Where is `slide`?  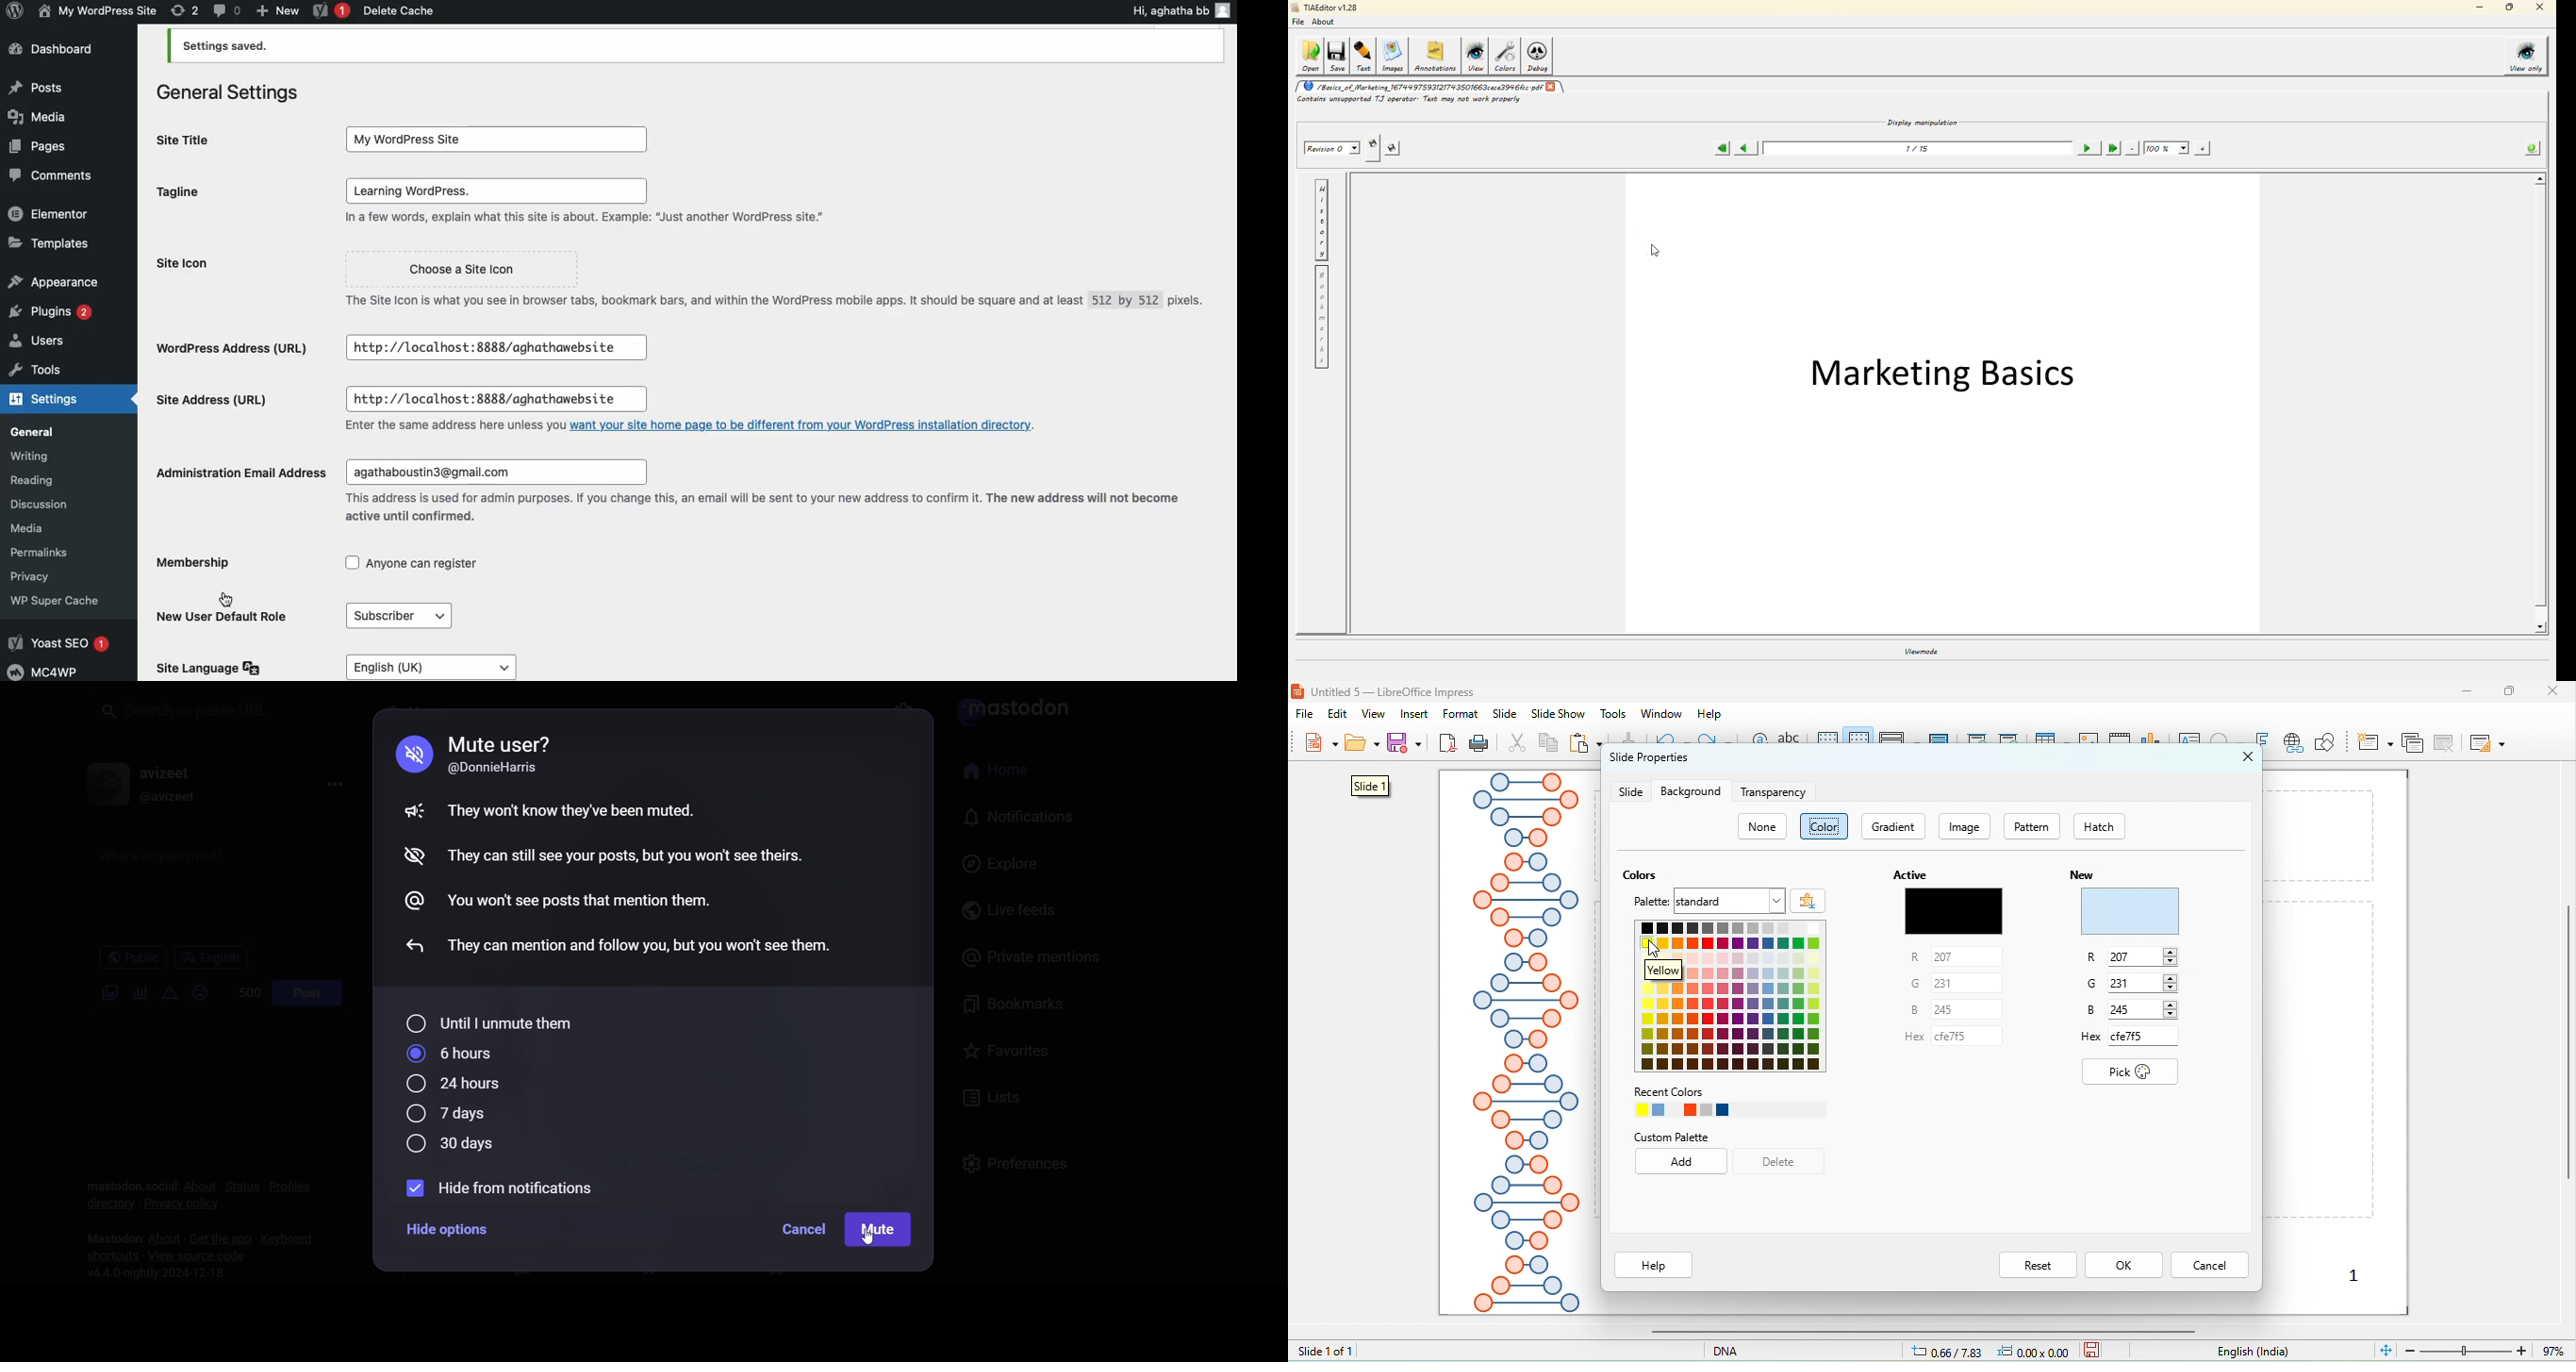 slide is located at coordinates (1630, 792).